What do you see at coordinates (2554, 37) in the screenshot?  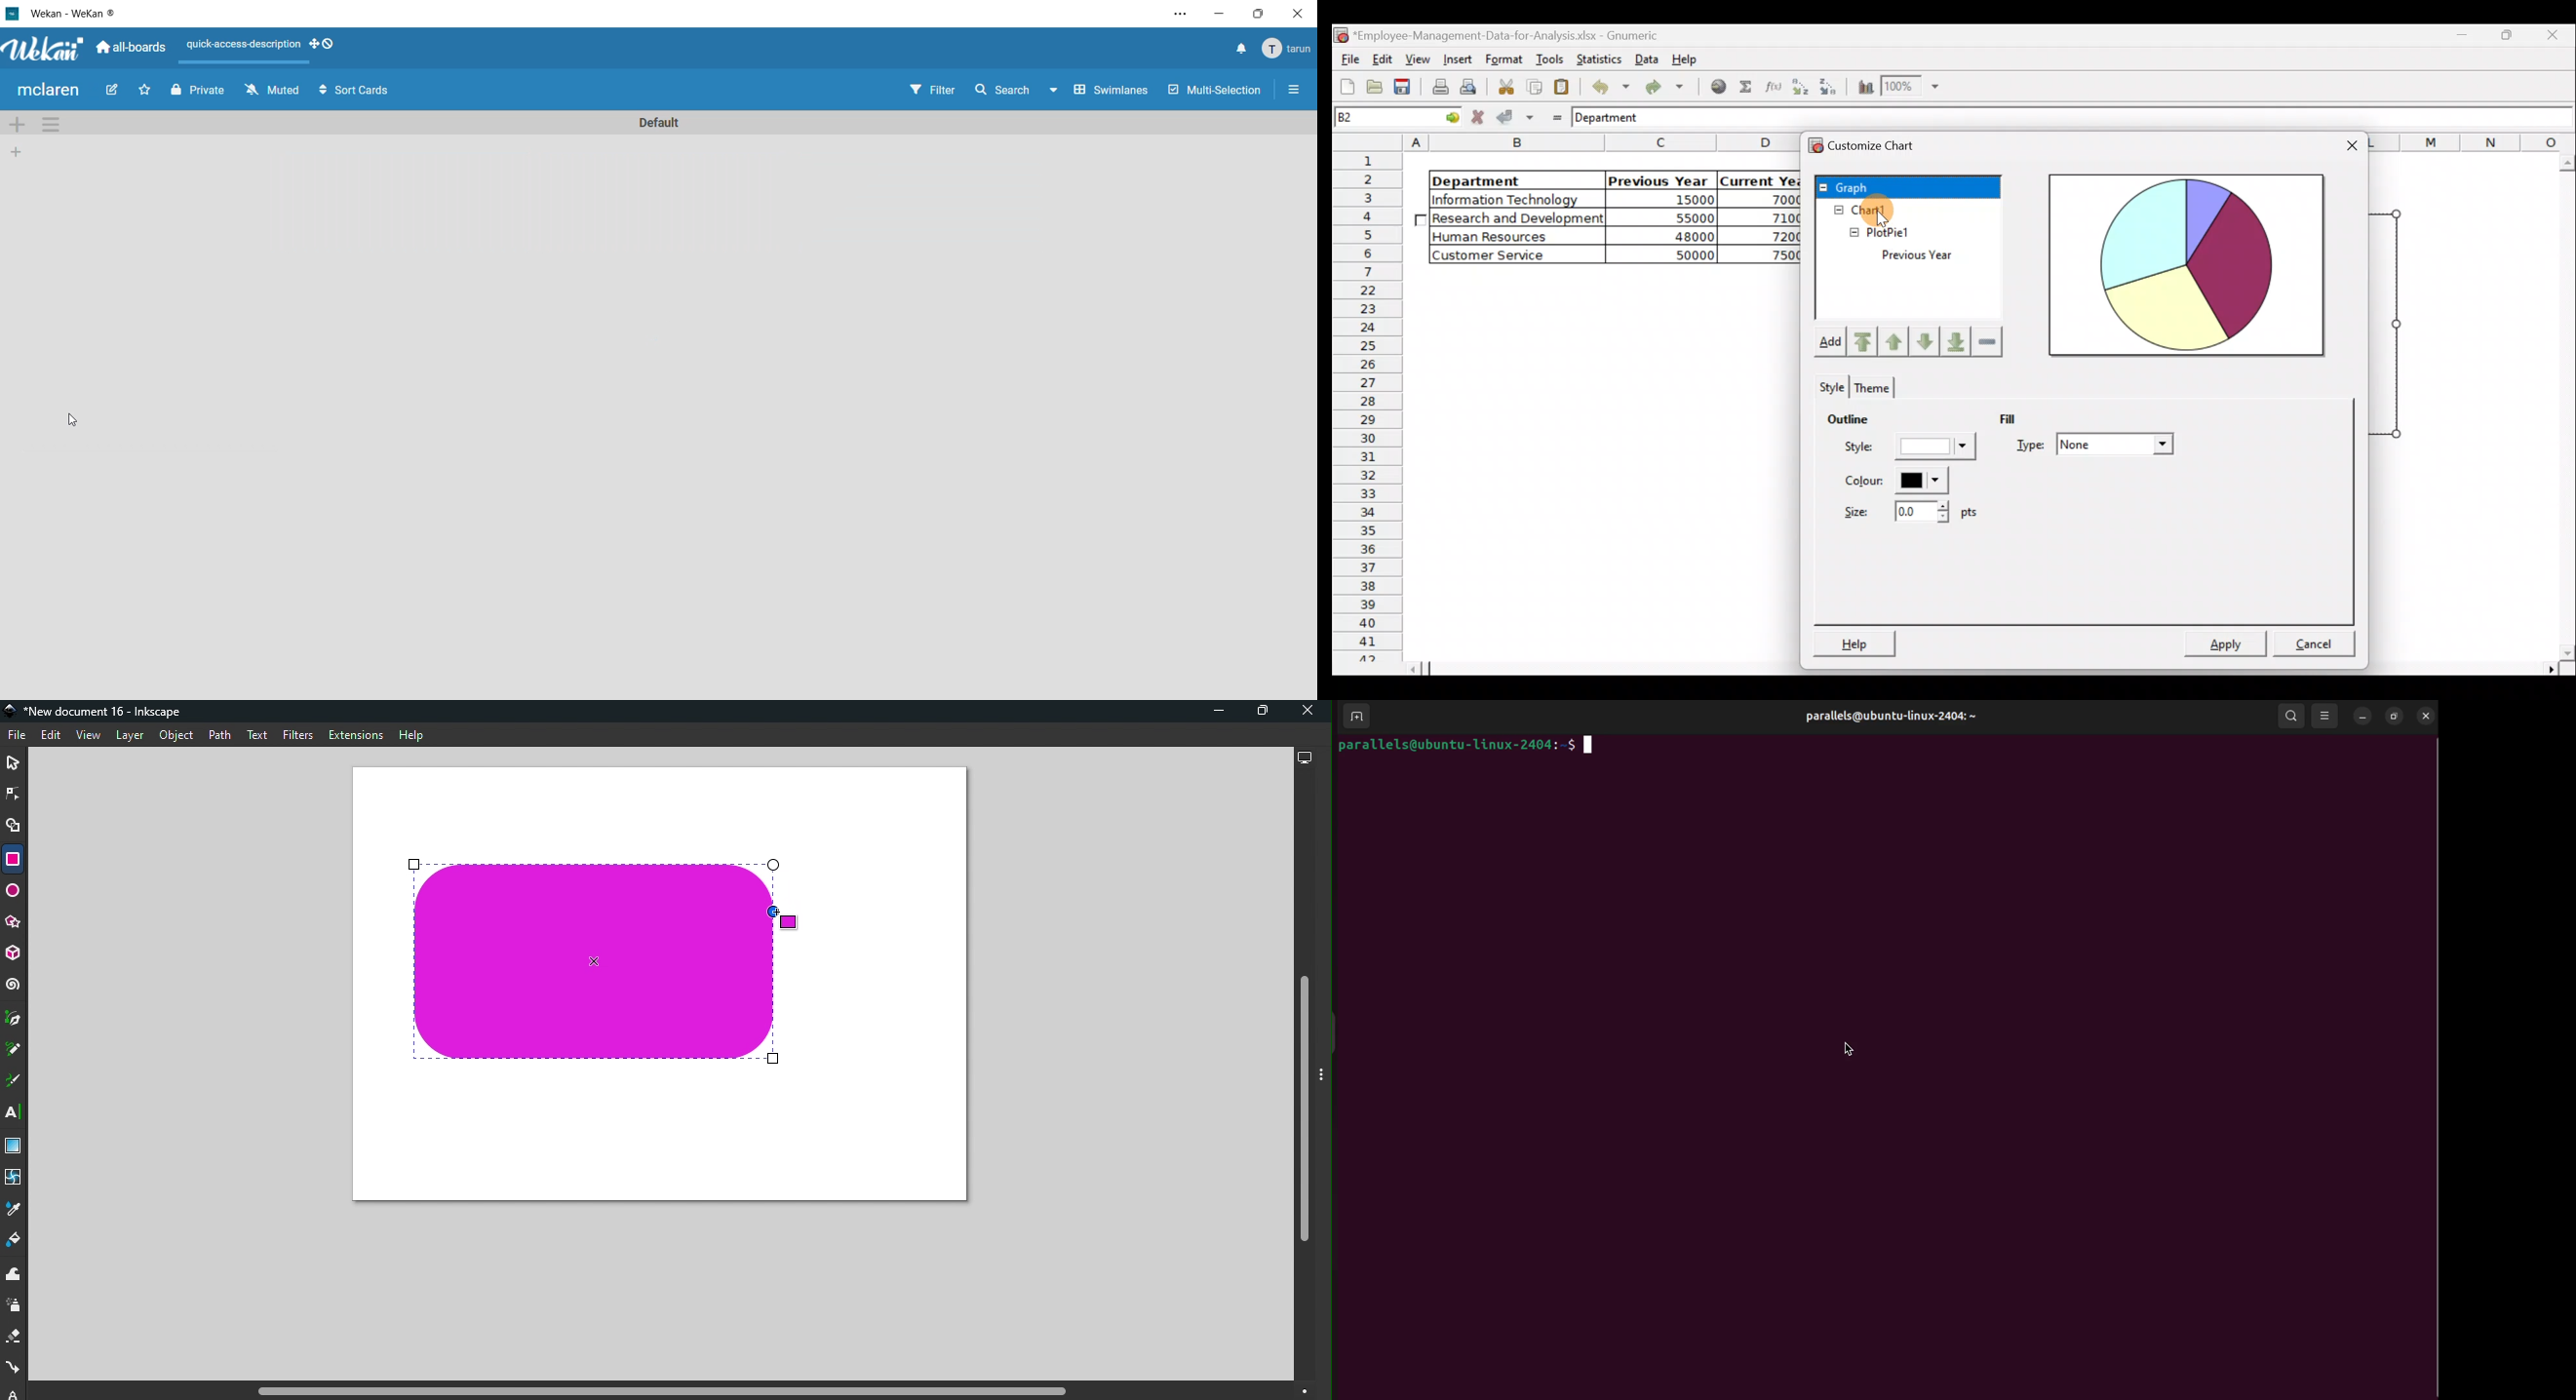 I see `Close` at bounding box center [2554, 37].